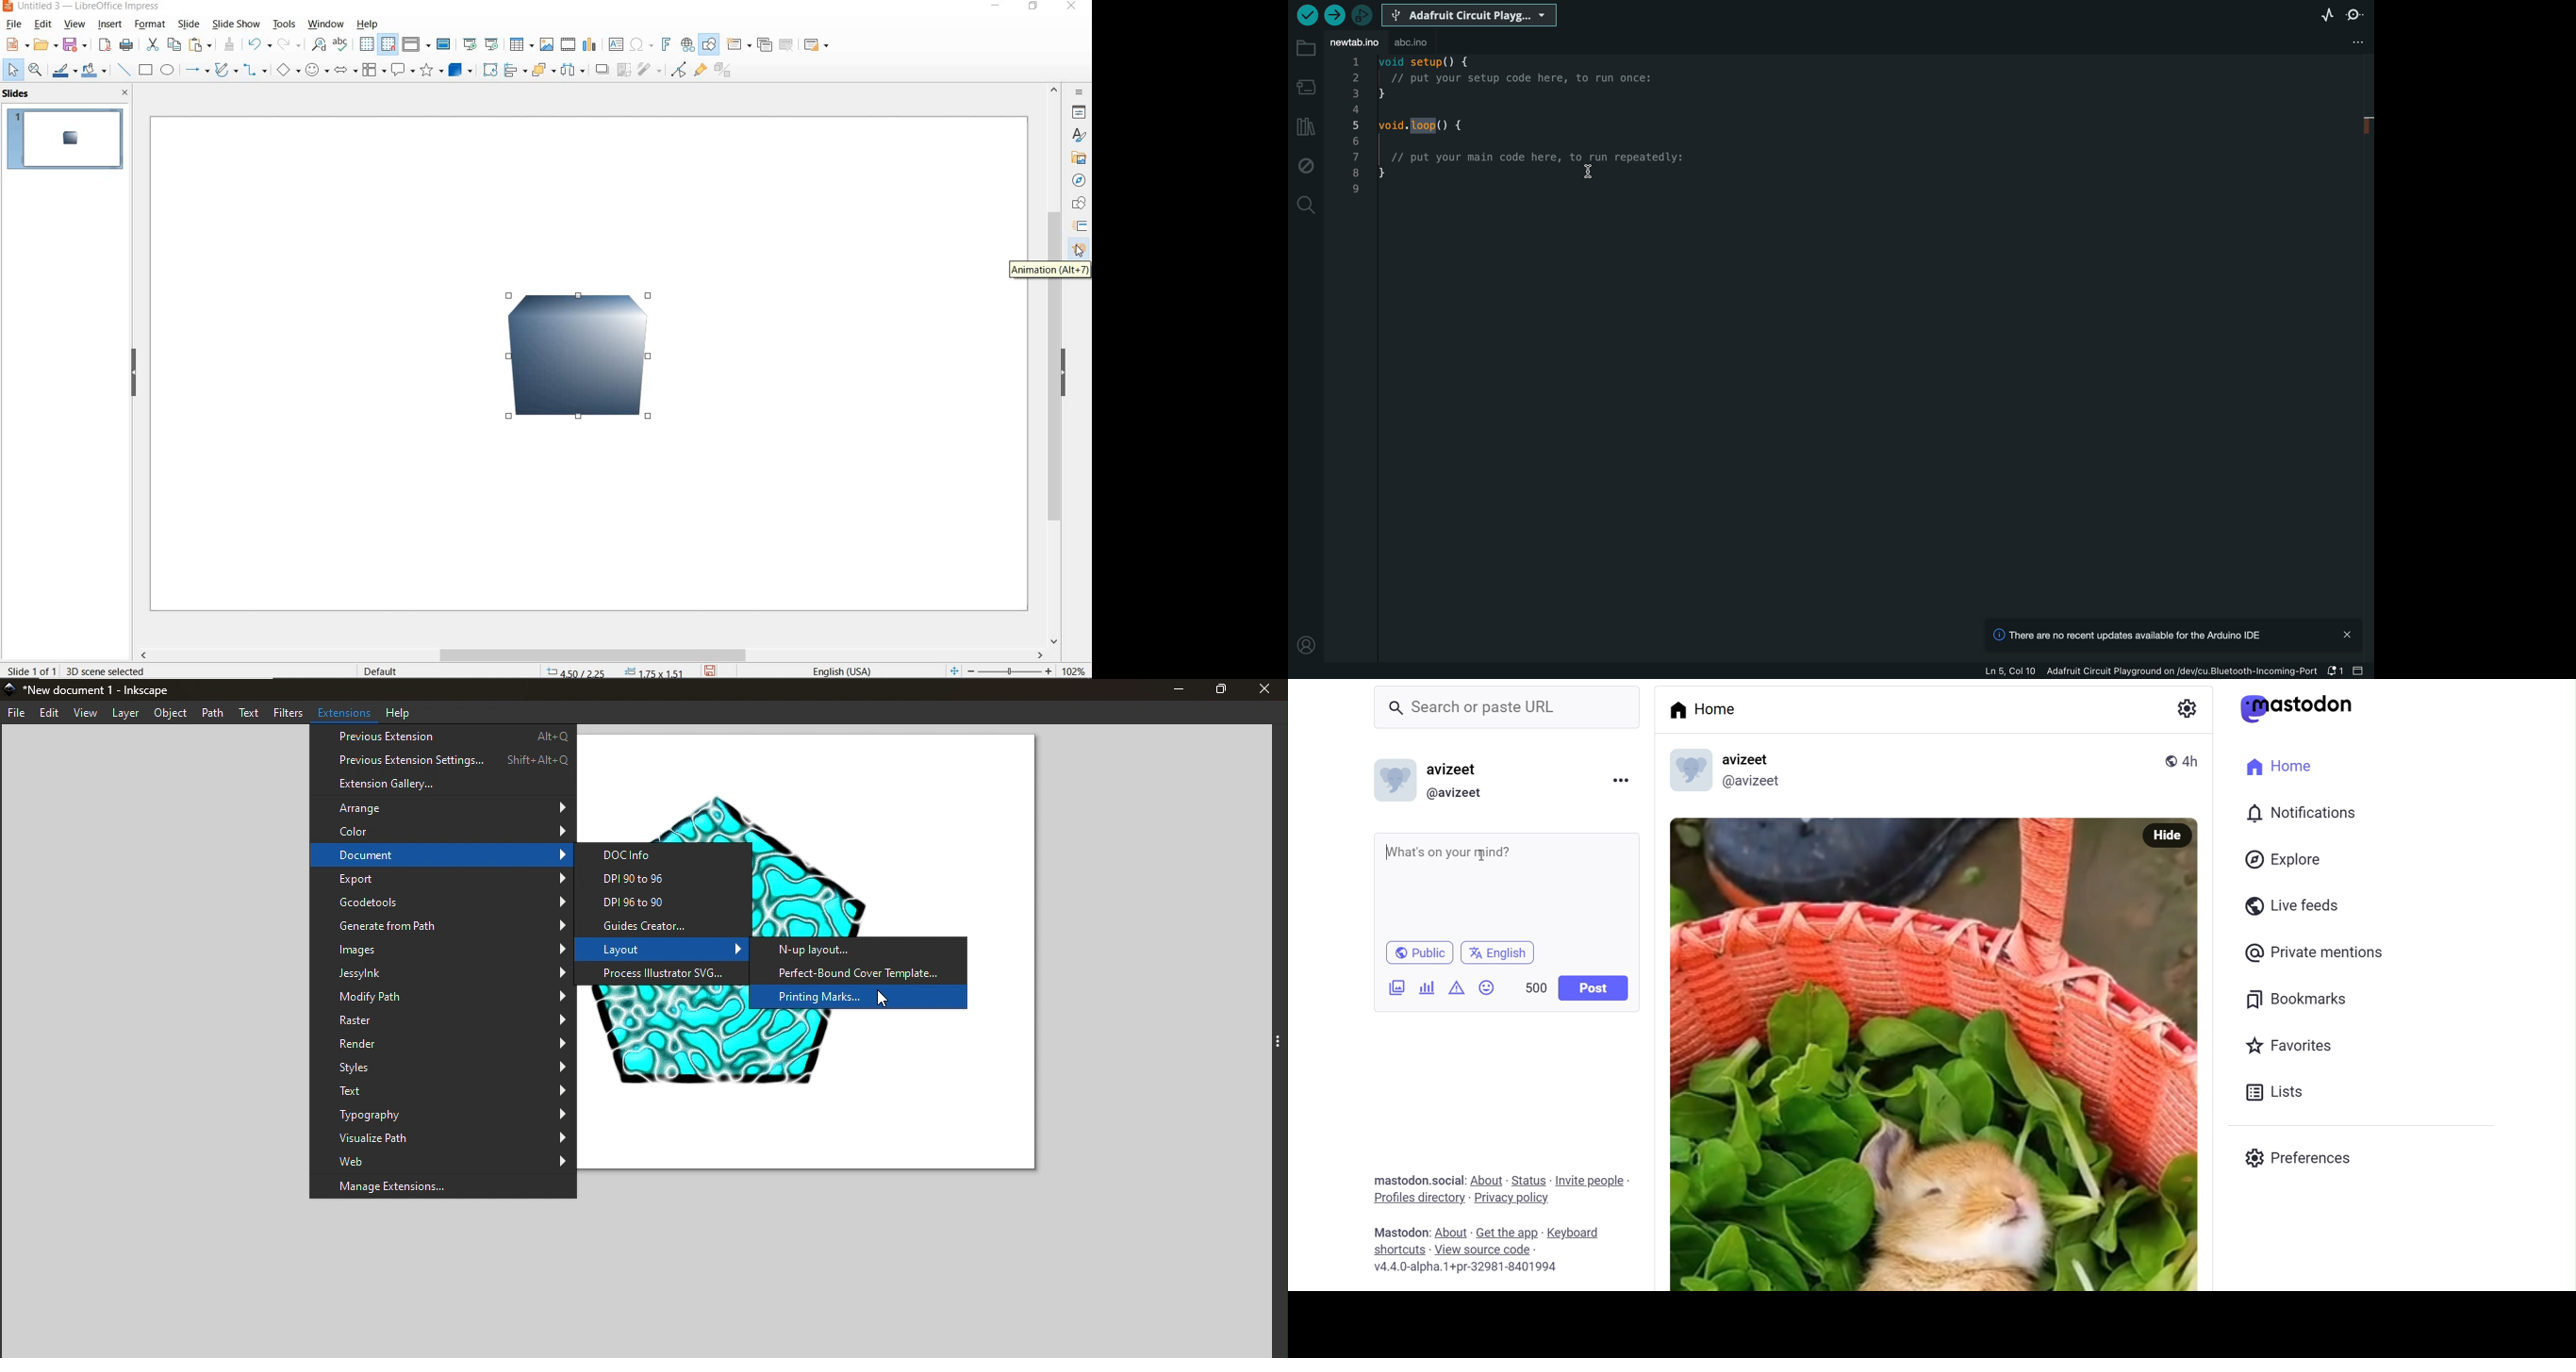 The image size is (2576, 1372). I want to click on position & size, so click(616, 671).